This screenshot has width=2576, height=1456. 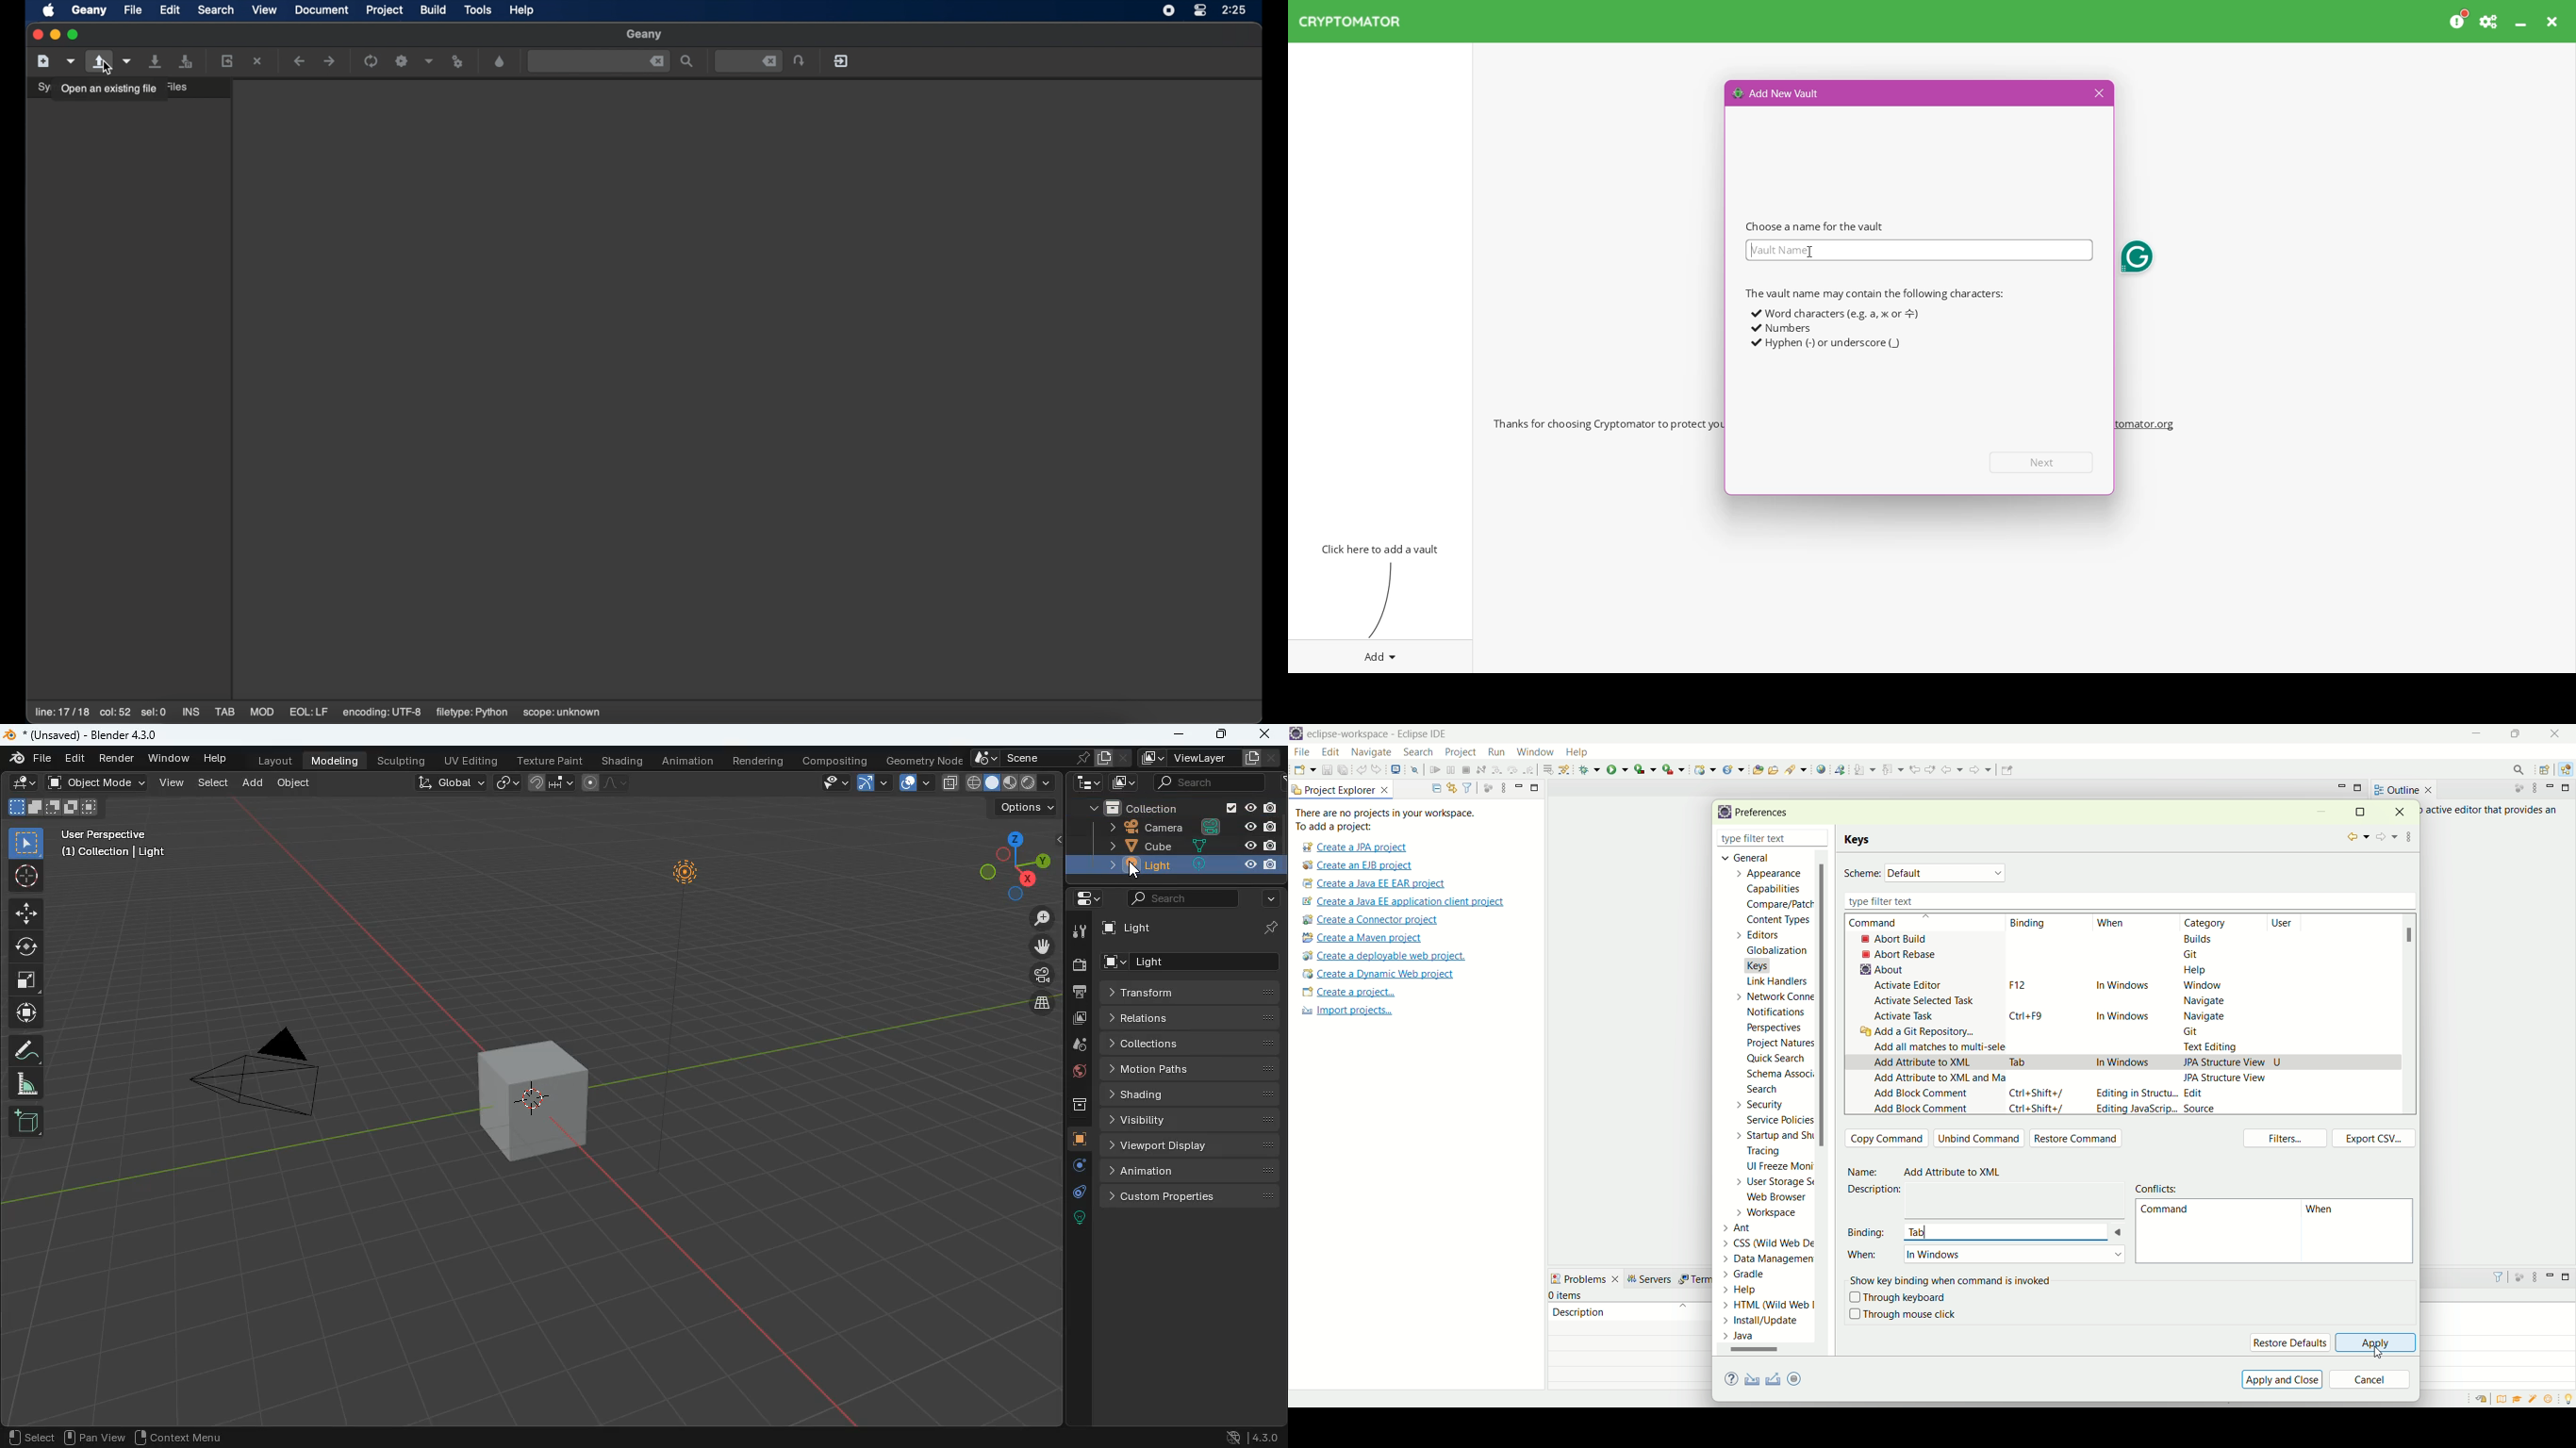 What do you see at coordinates (2553, 1400) in the screenshot?
I see `what's new` at bounding box center [2553, 1400].